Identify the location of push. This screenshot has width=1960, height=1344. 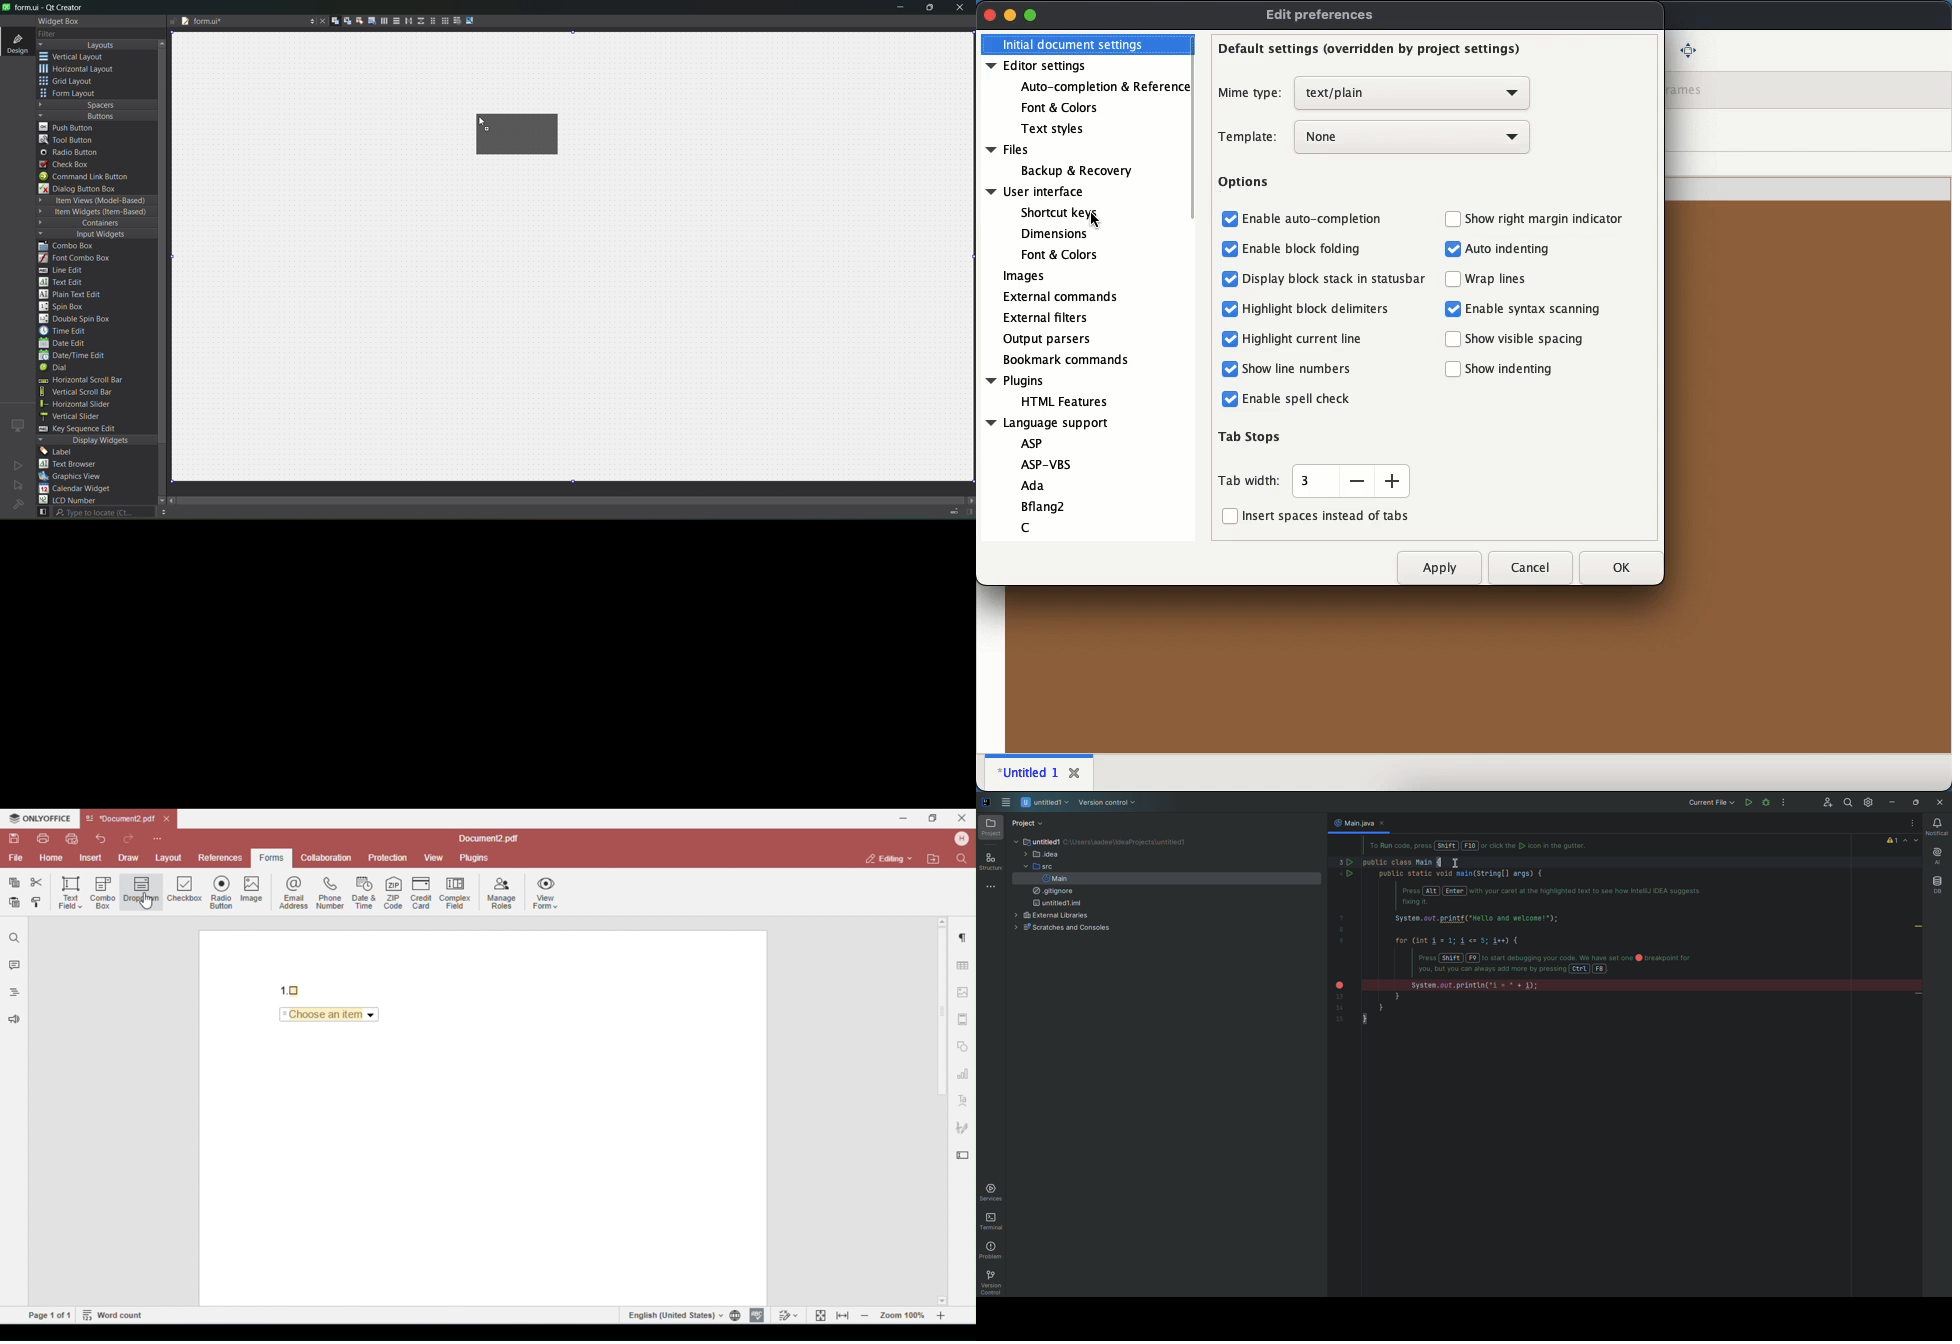
(68, 127).